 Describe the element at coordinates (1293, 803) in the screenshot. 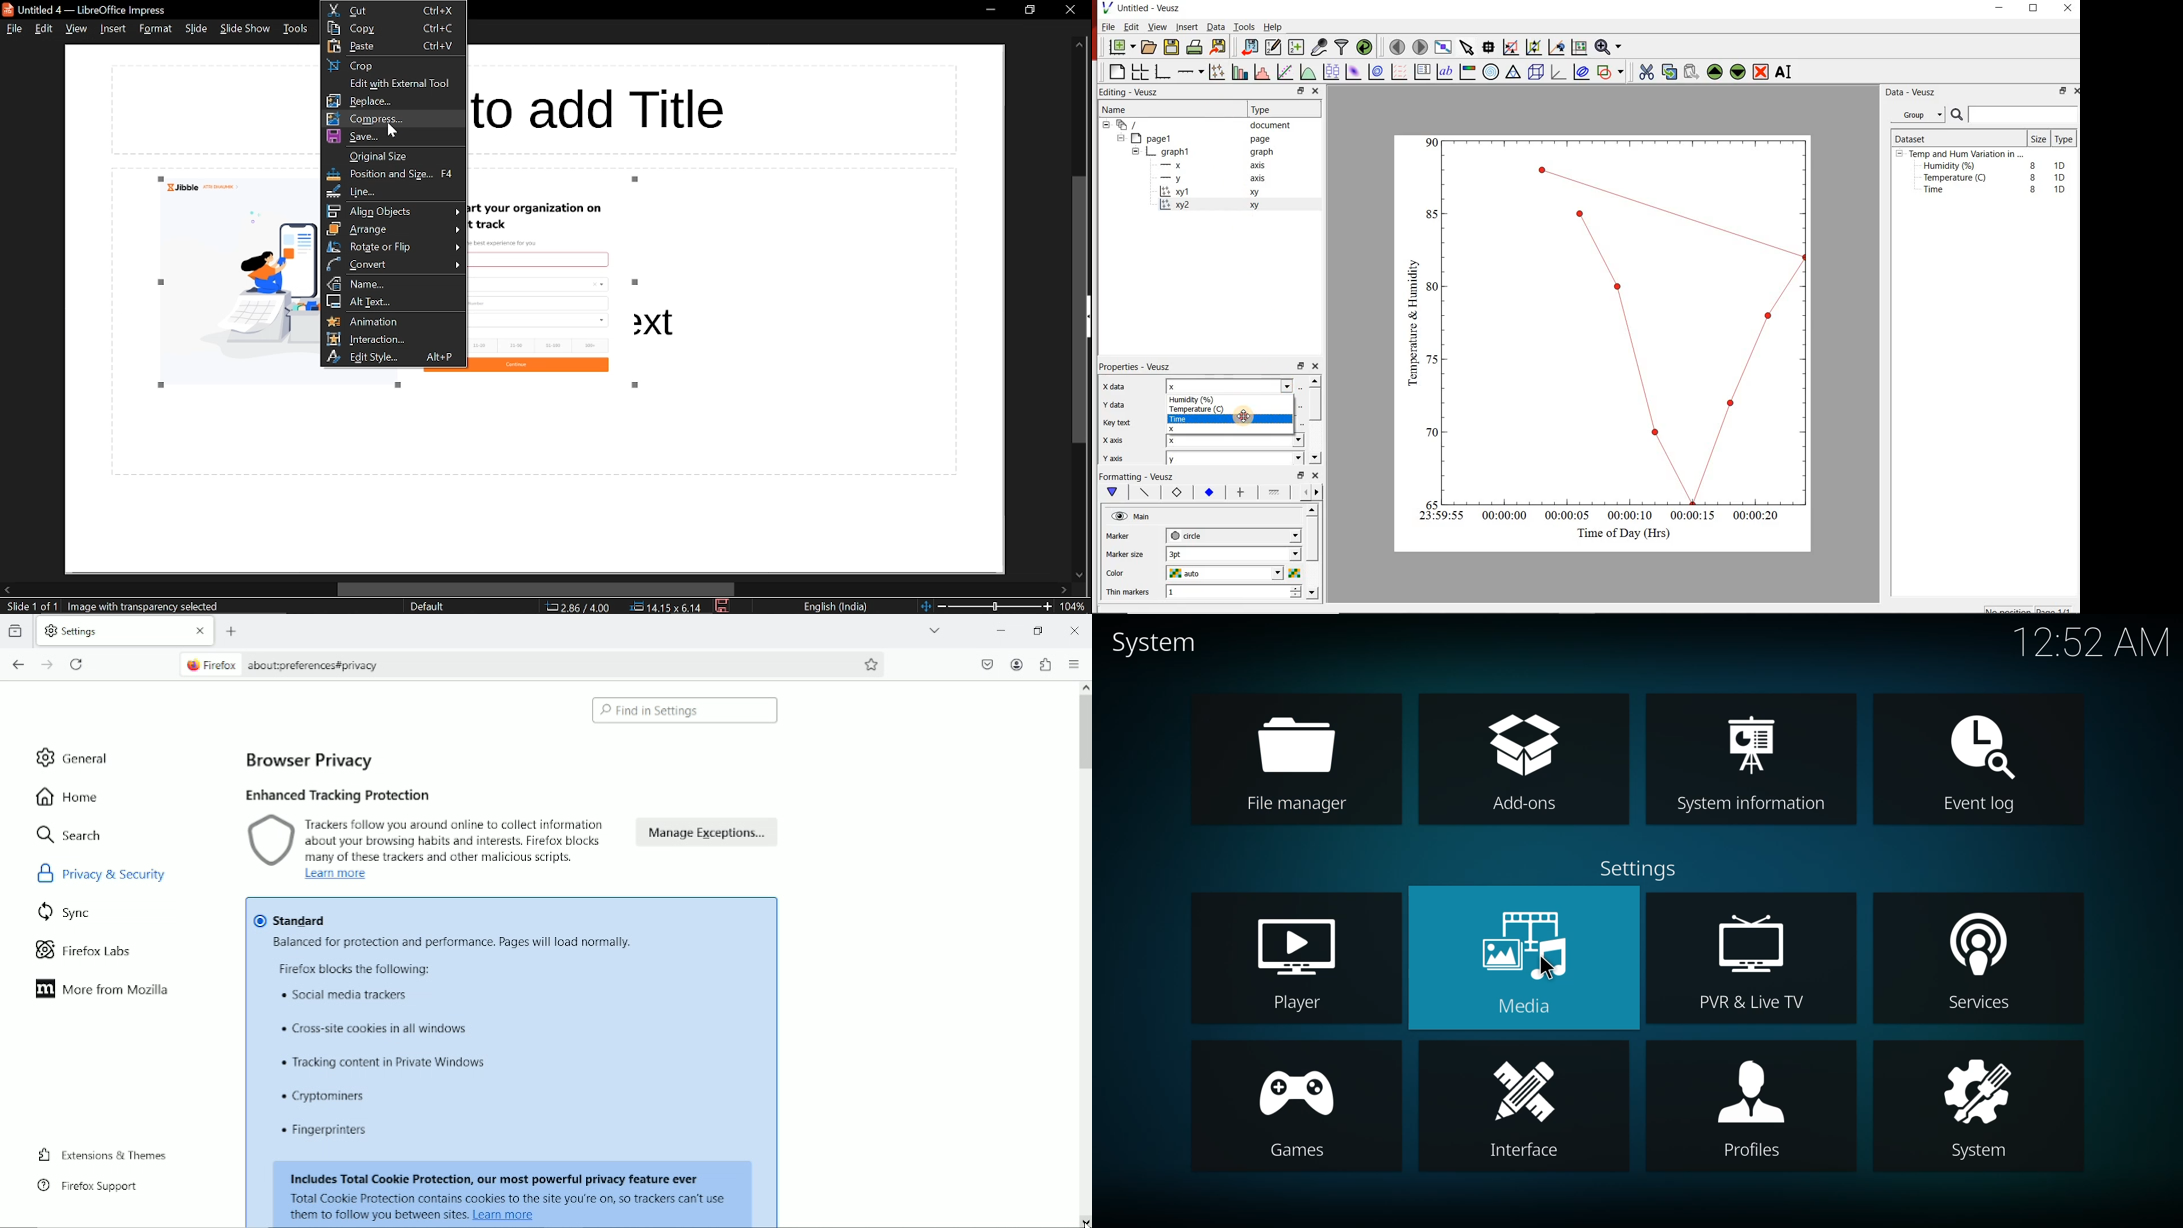

I see `File manager` at that location.